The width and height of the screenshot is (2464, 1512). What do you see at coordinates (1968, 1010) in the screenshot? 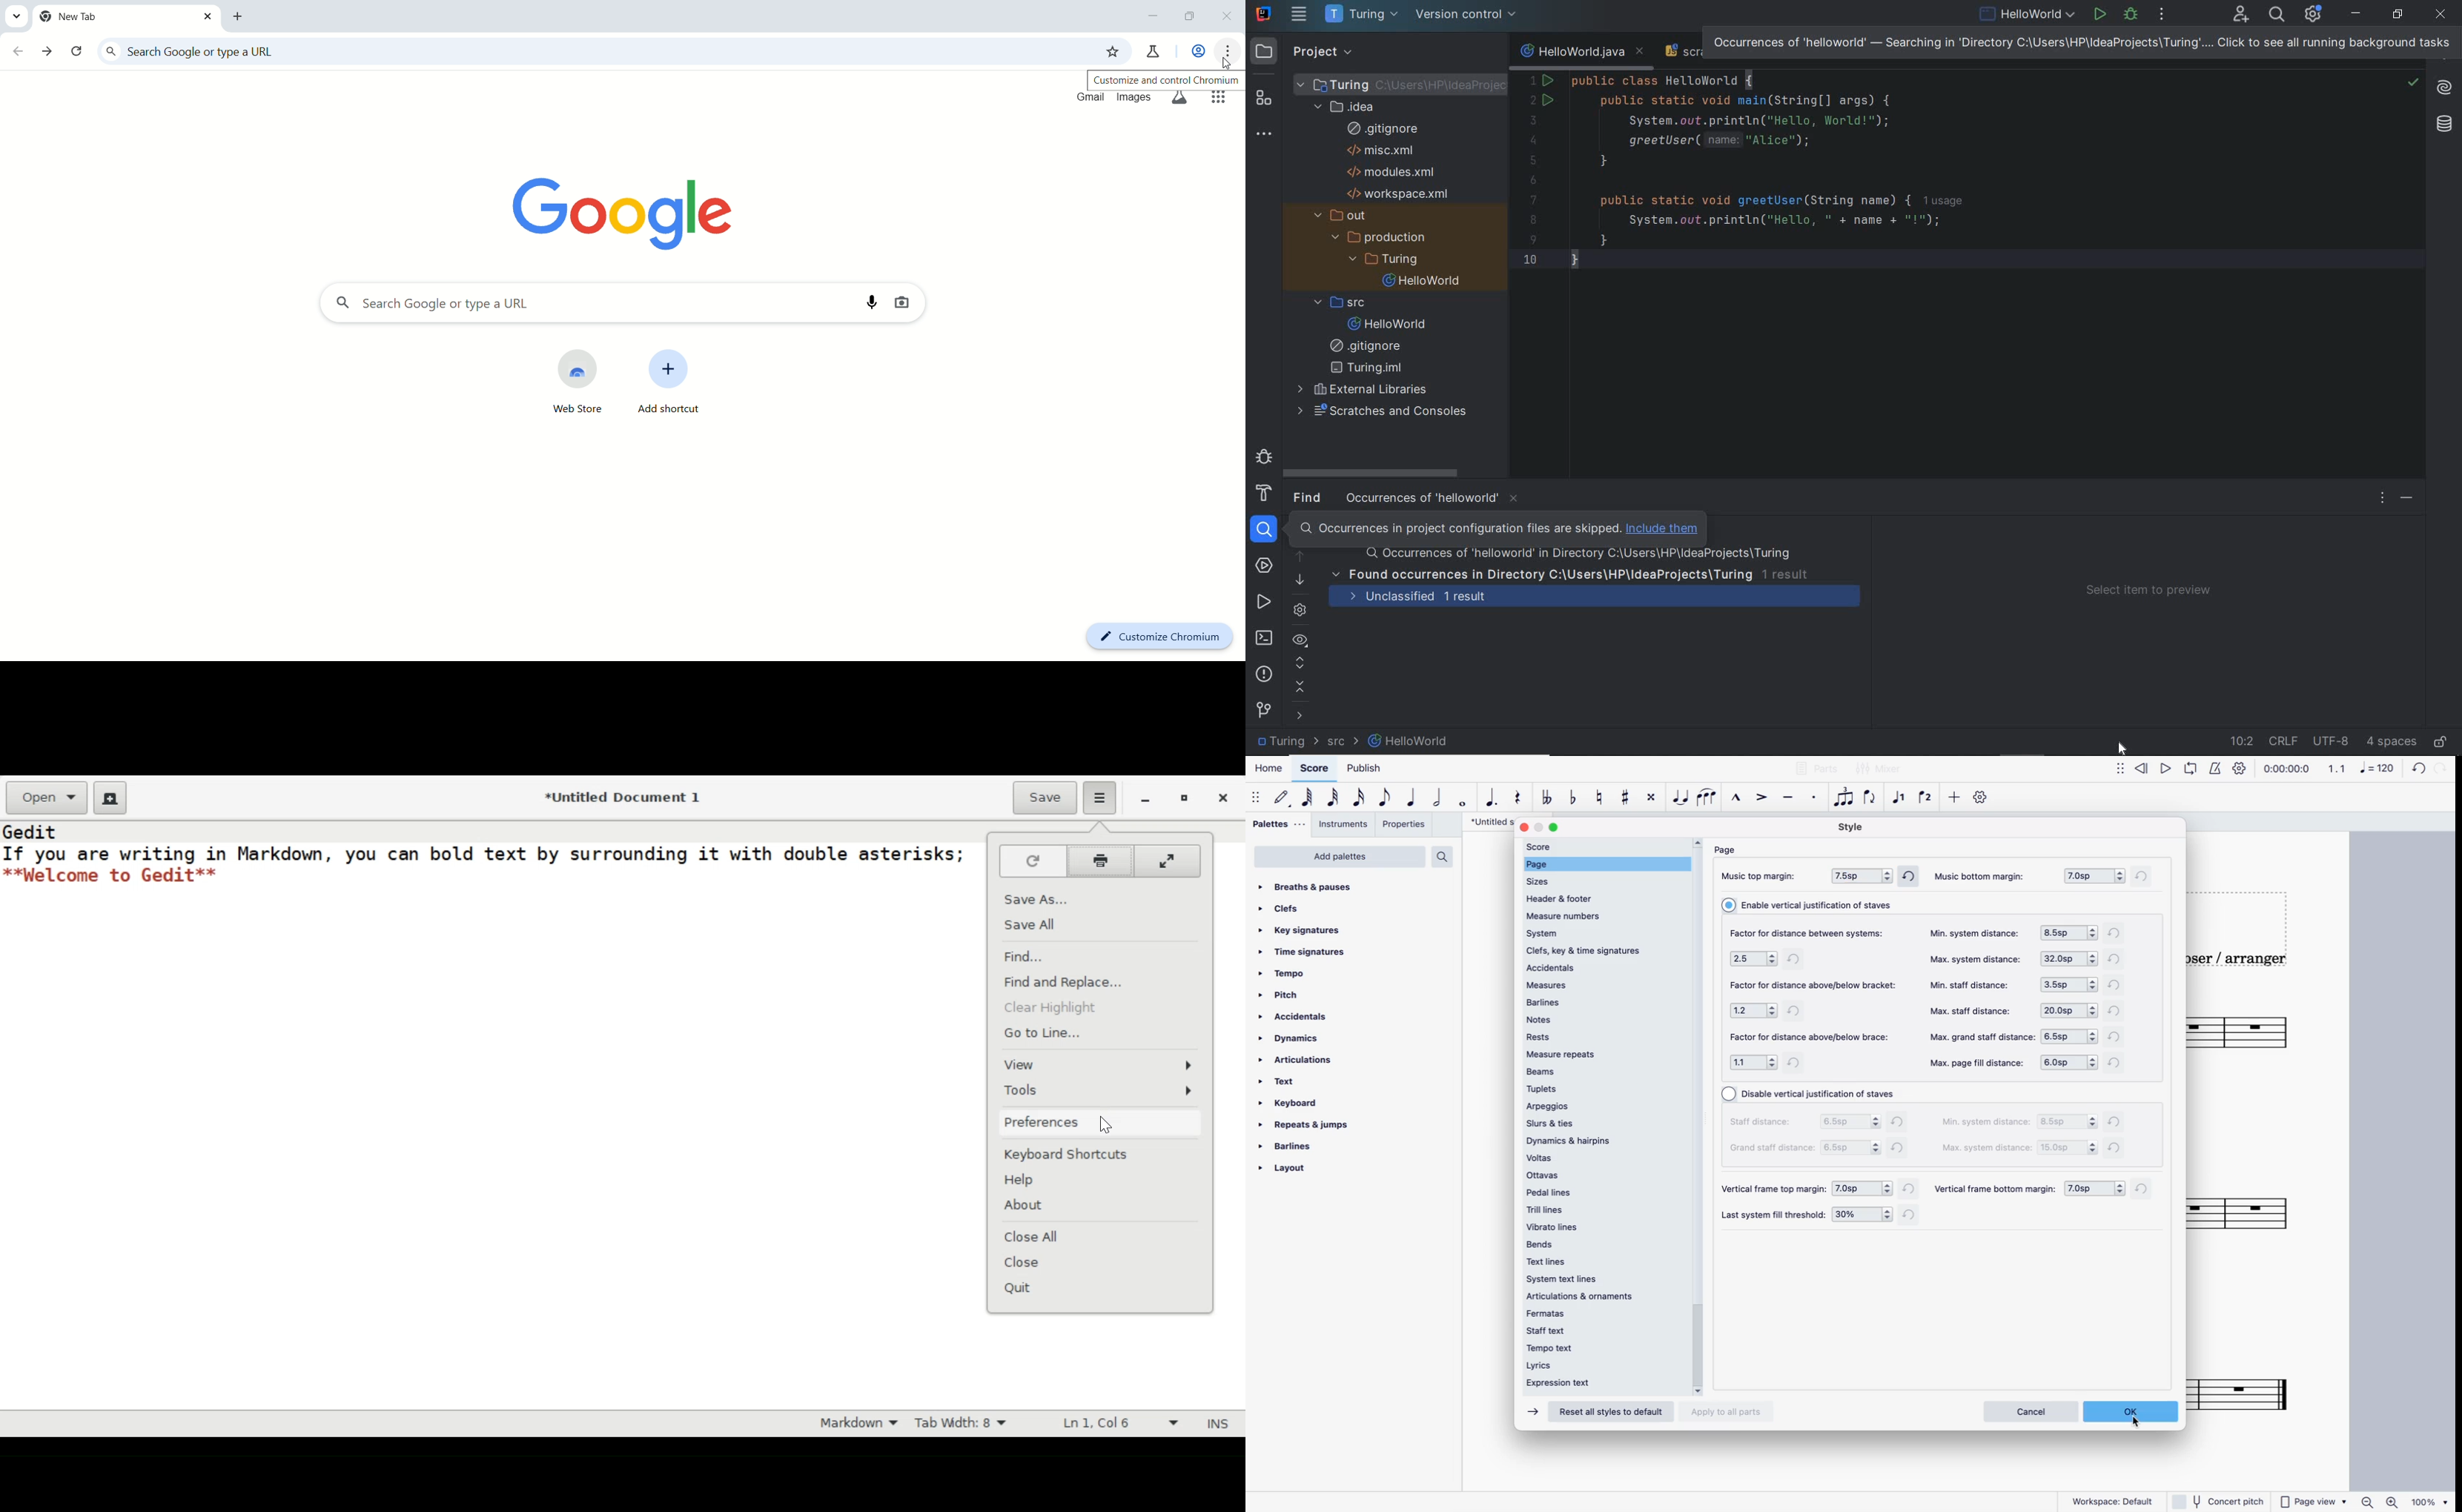
I see `max staff distance` at bounding box center [1968, 1010].